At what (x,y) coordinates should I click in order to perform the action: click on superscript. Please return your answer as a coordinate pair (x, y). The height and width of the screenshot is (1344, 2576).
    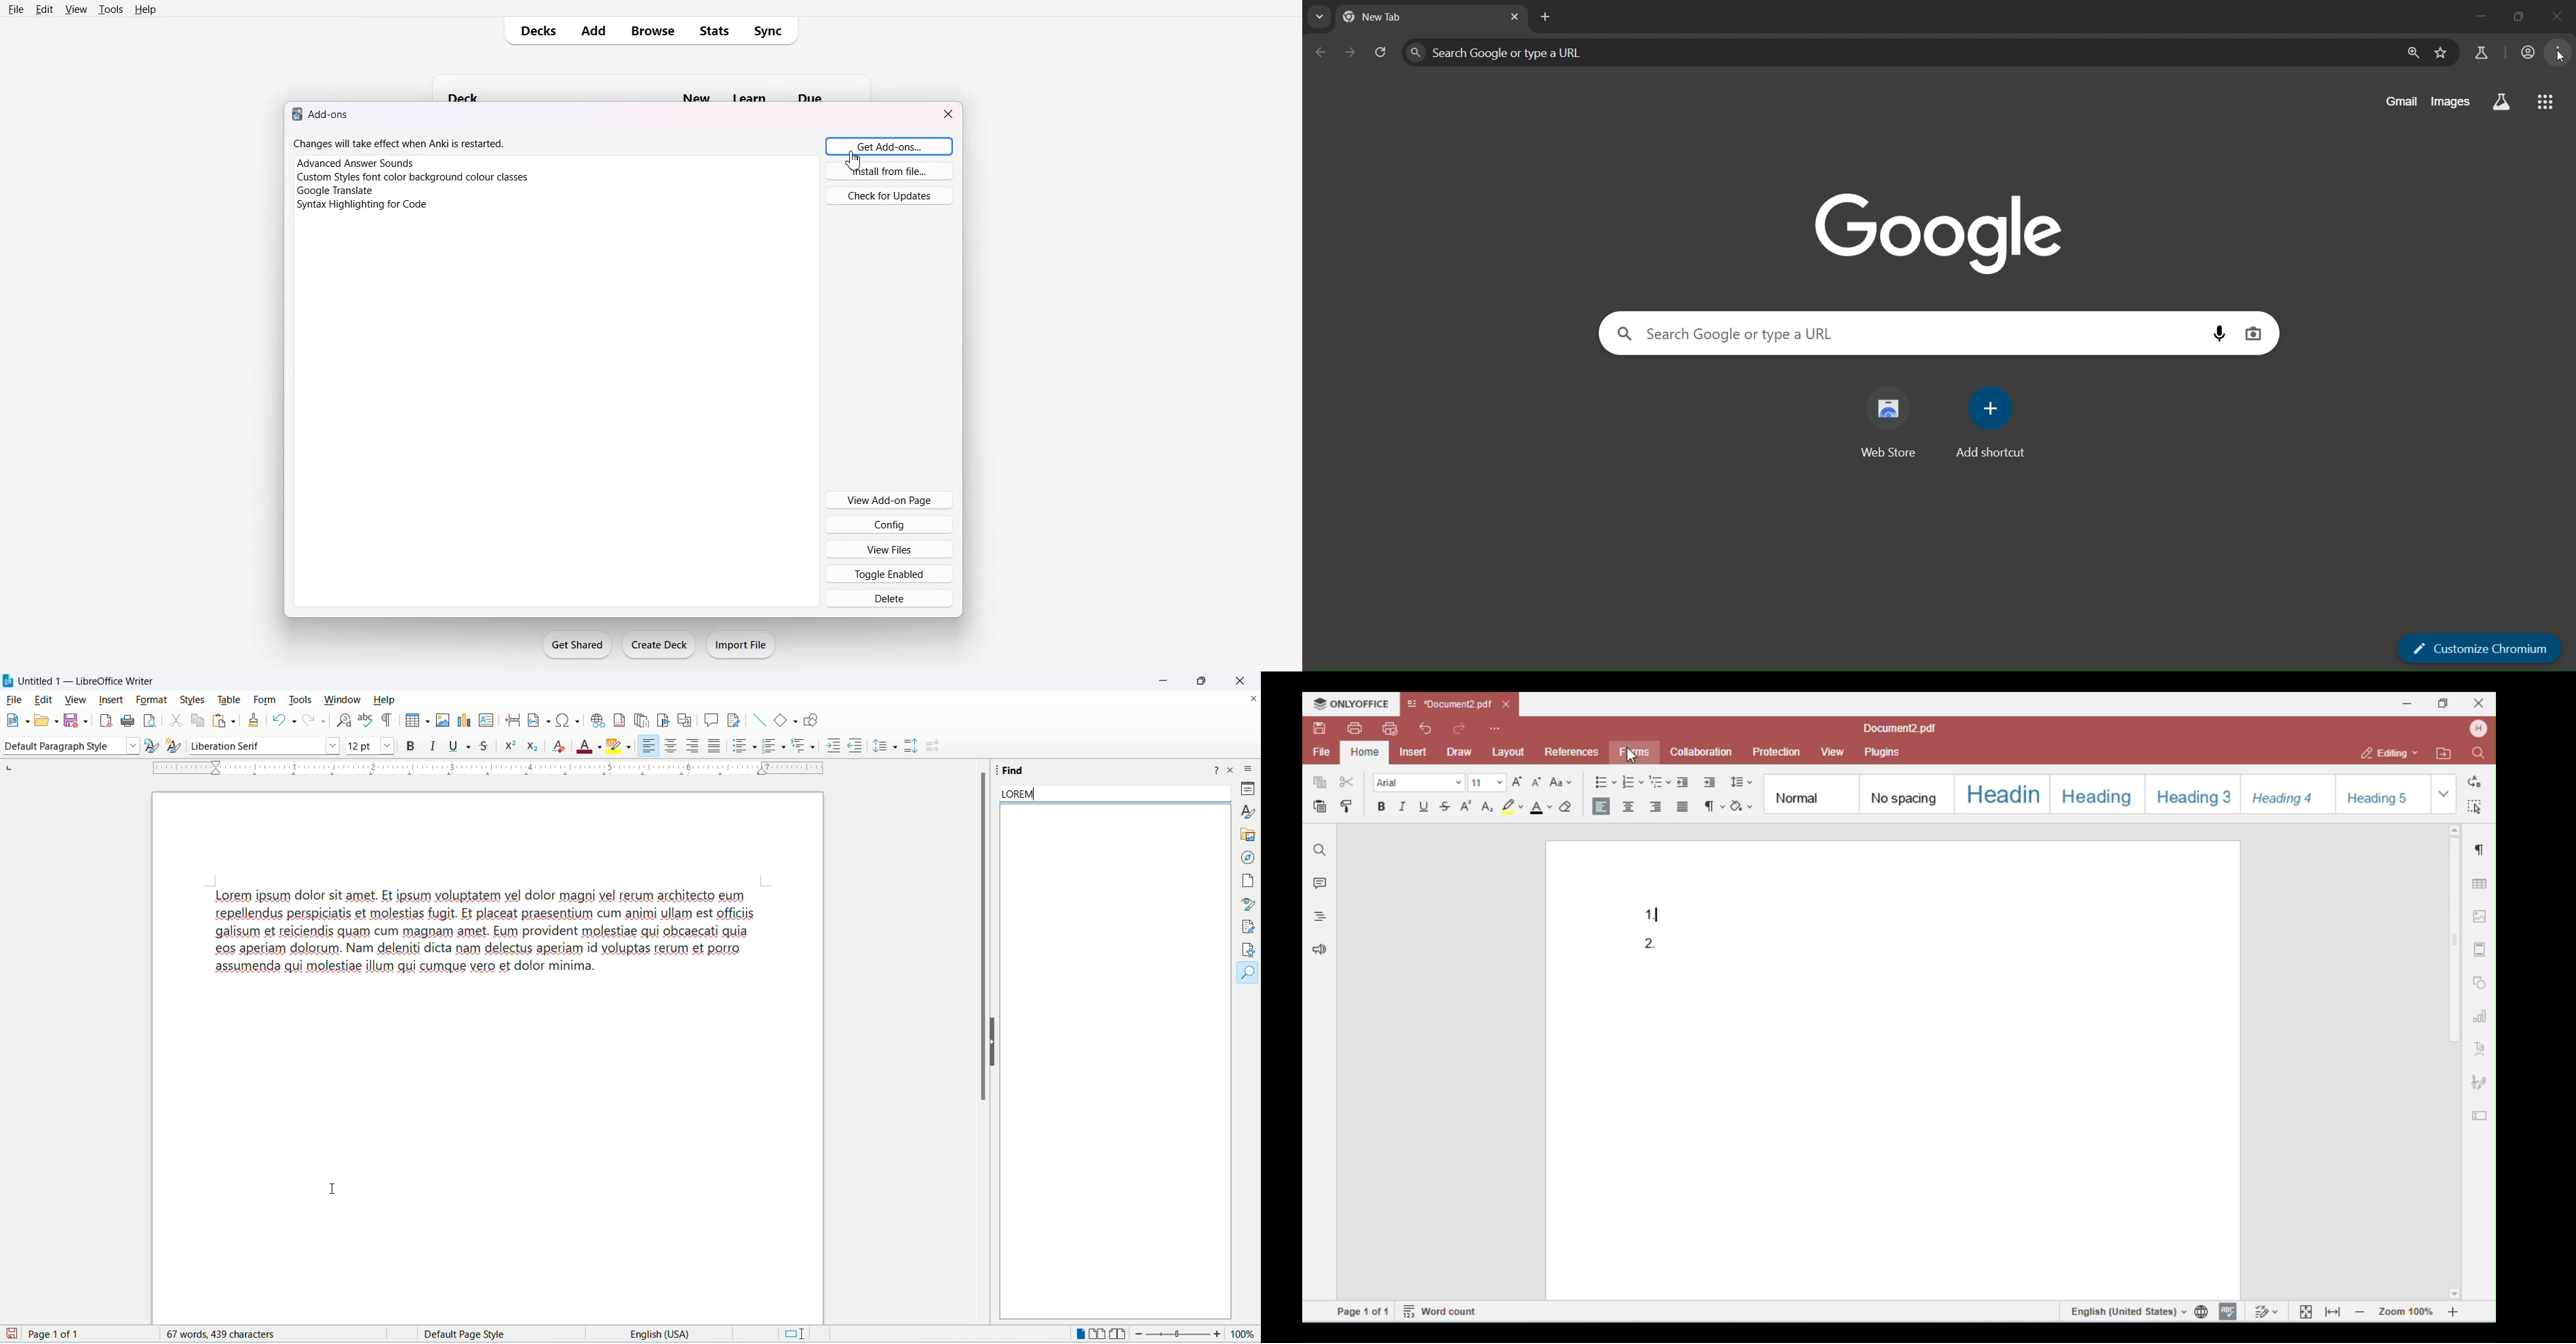
    Looking at the image, I should click on (511, 746).